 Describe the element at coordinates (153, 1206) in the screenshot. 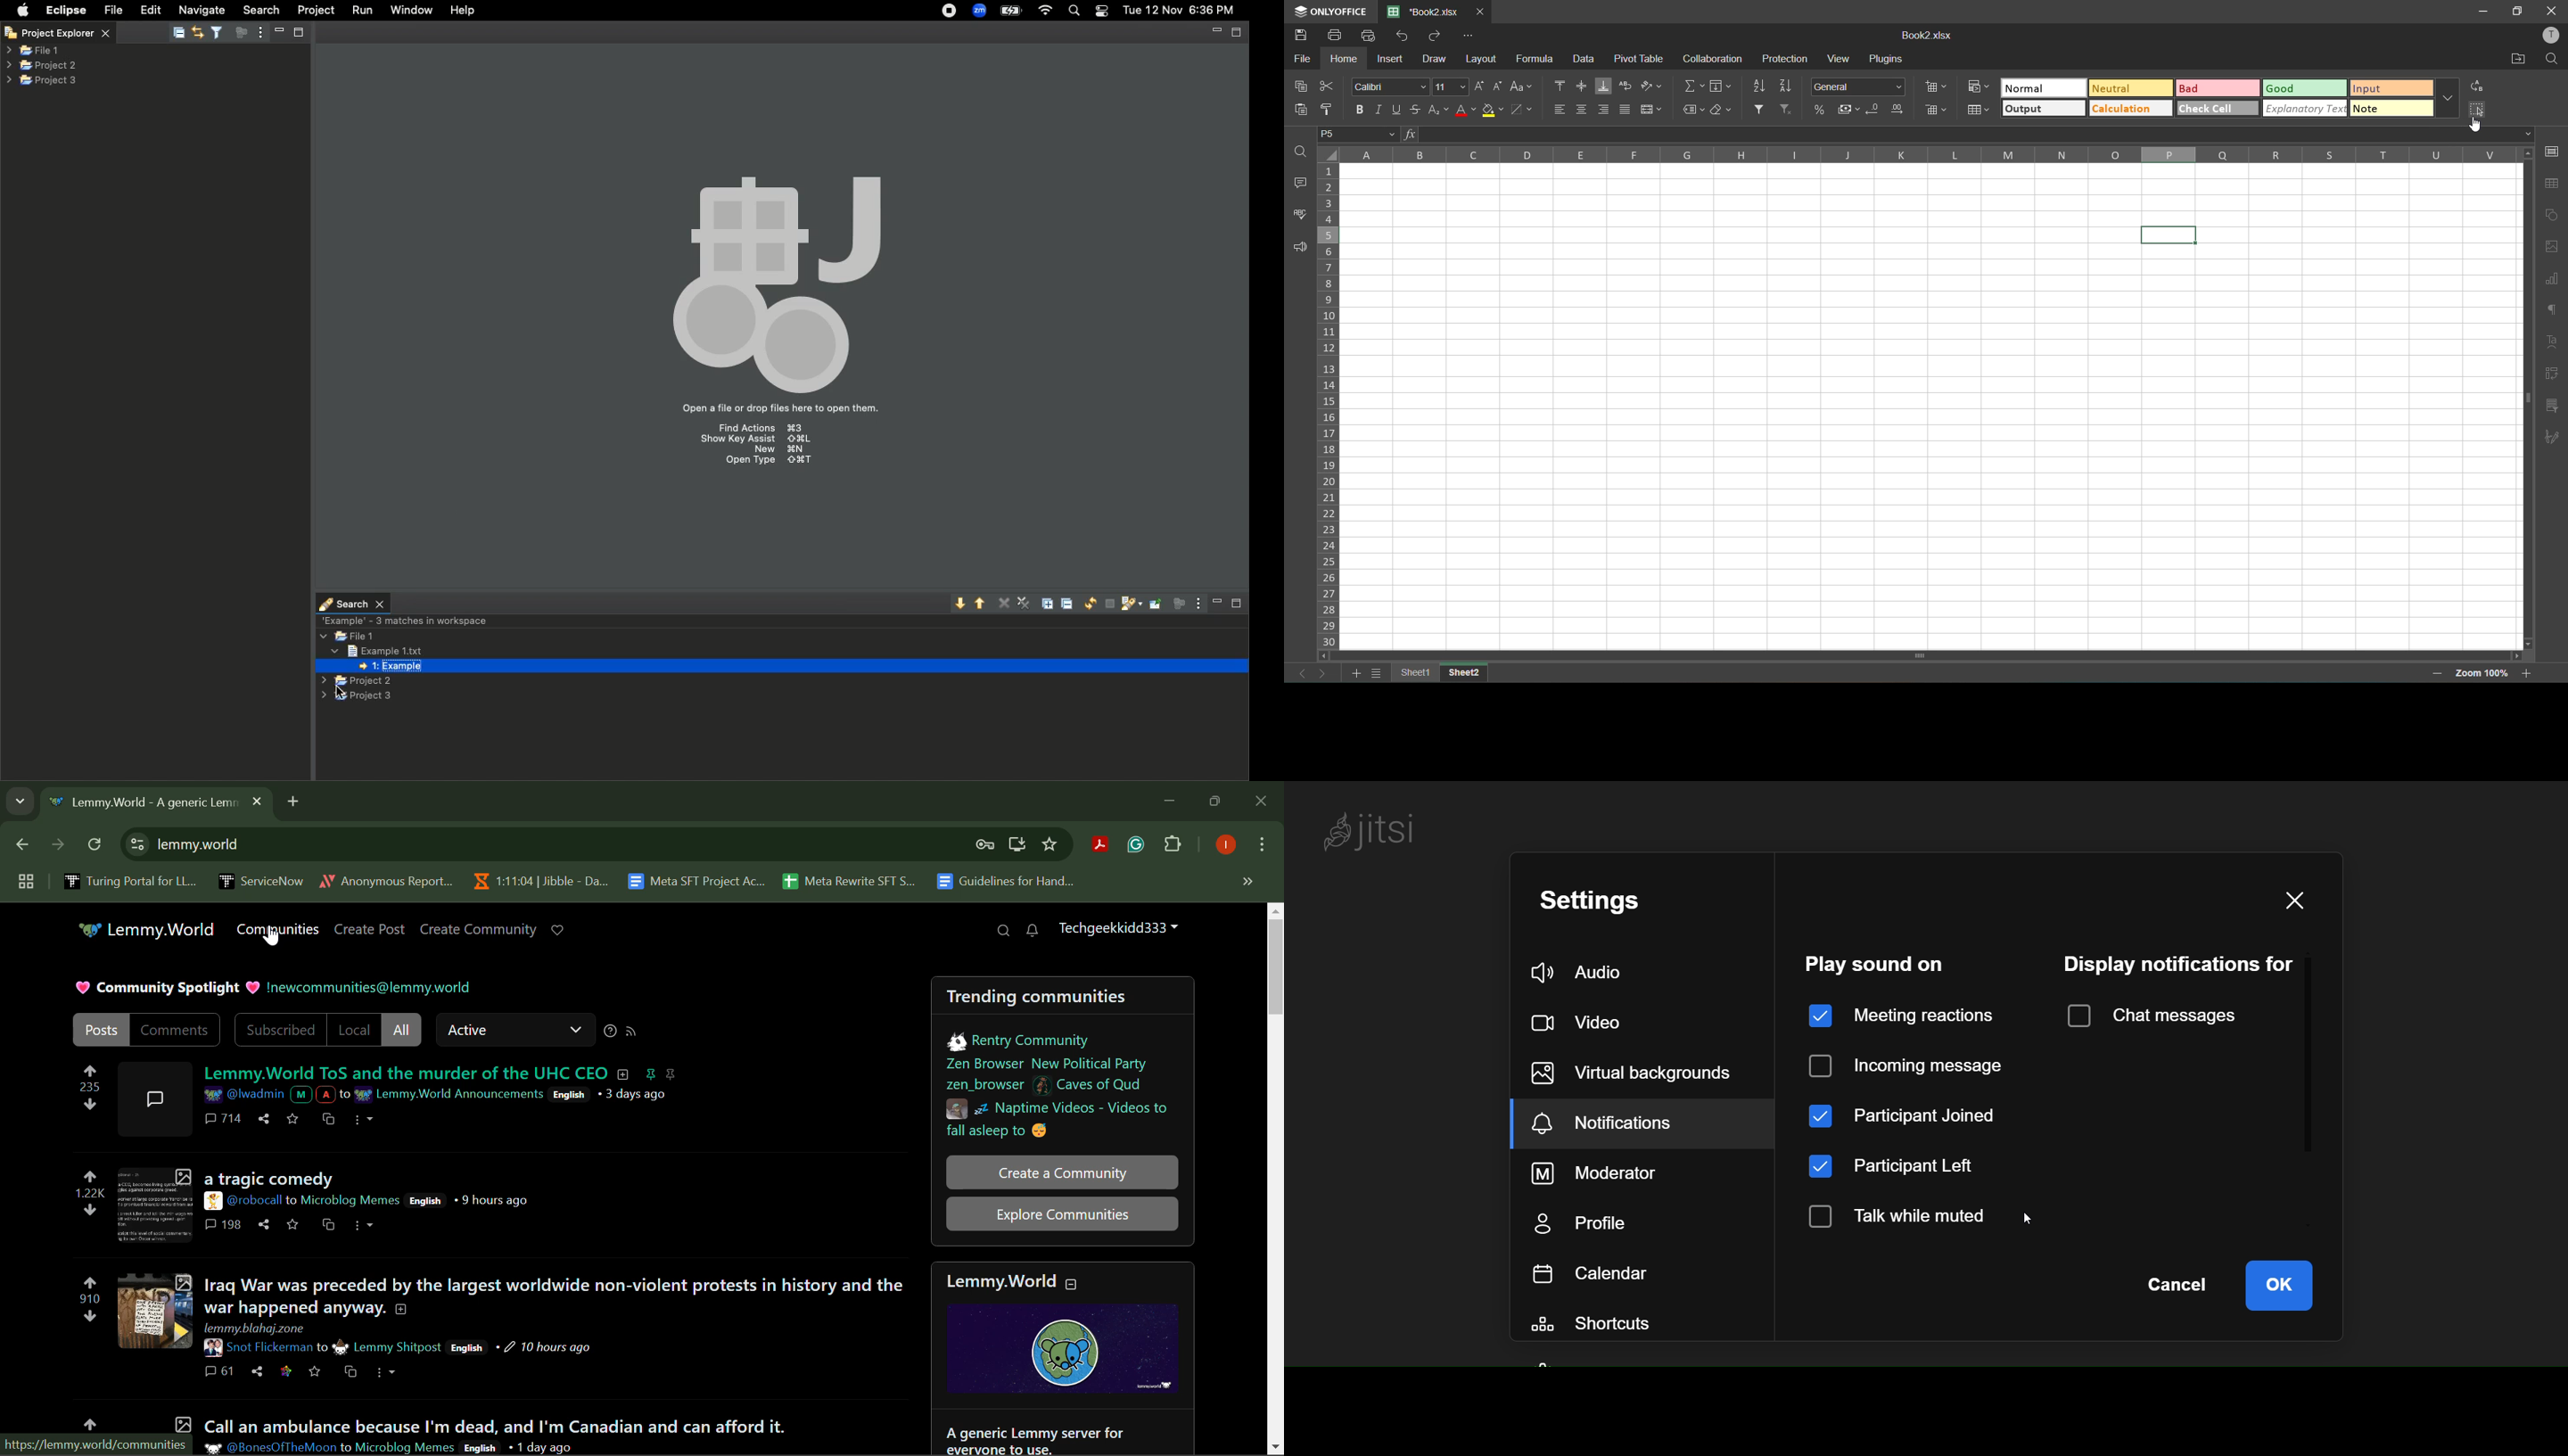

I see `Post Media Preview` at that location.